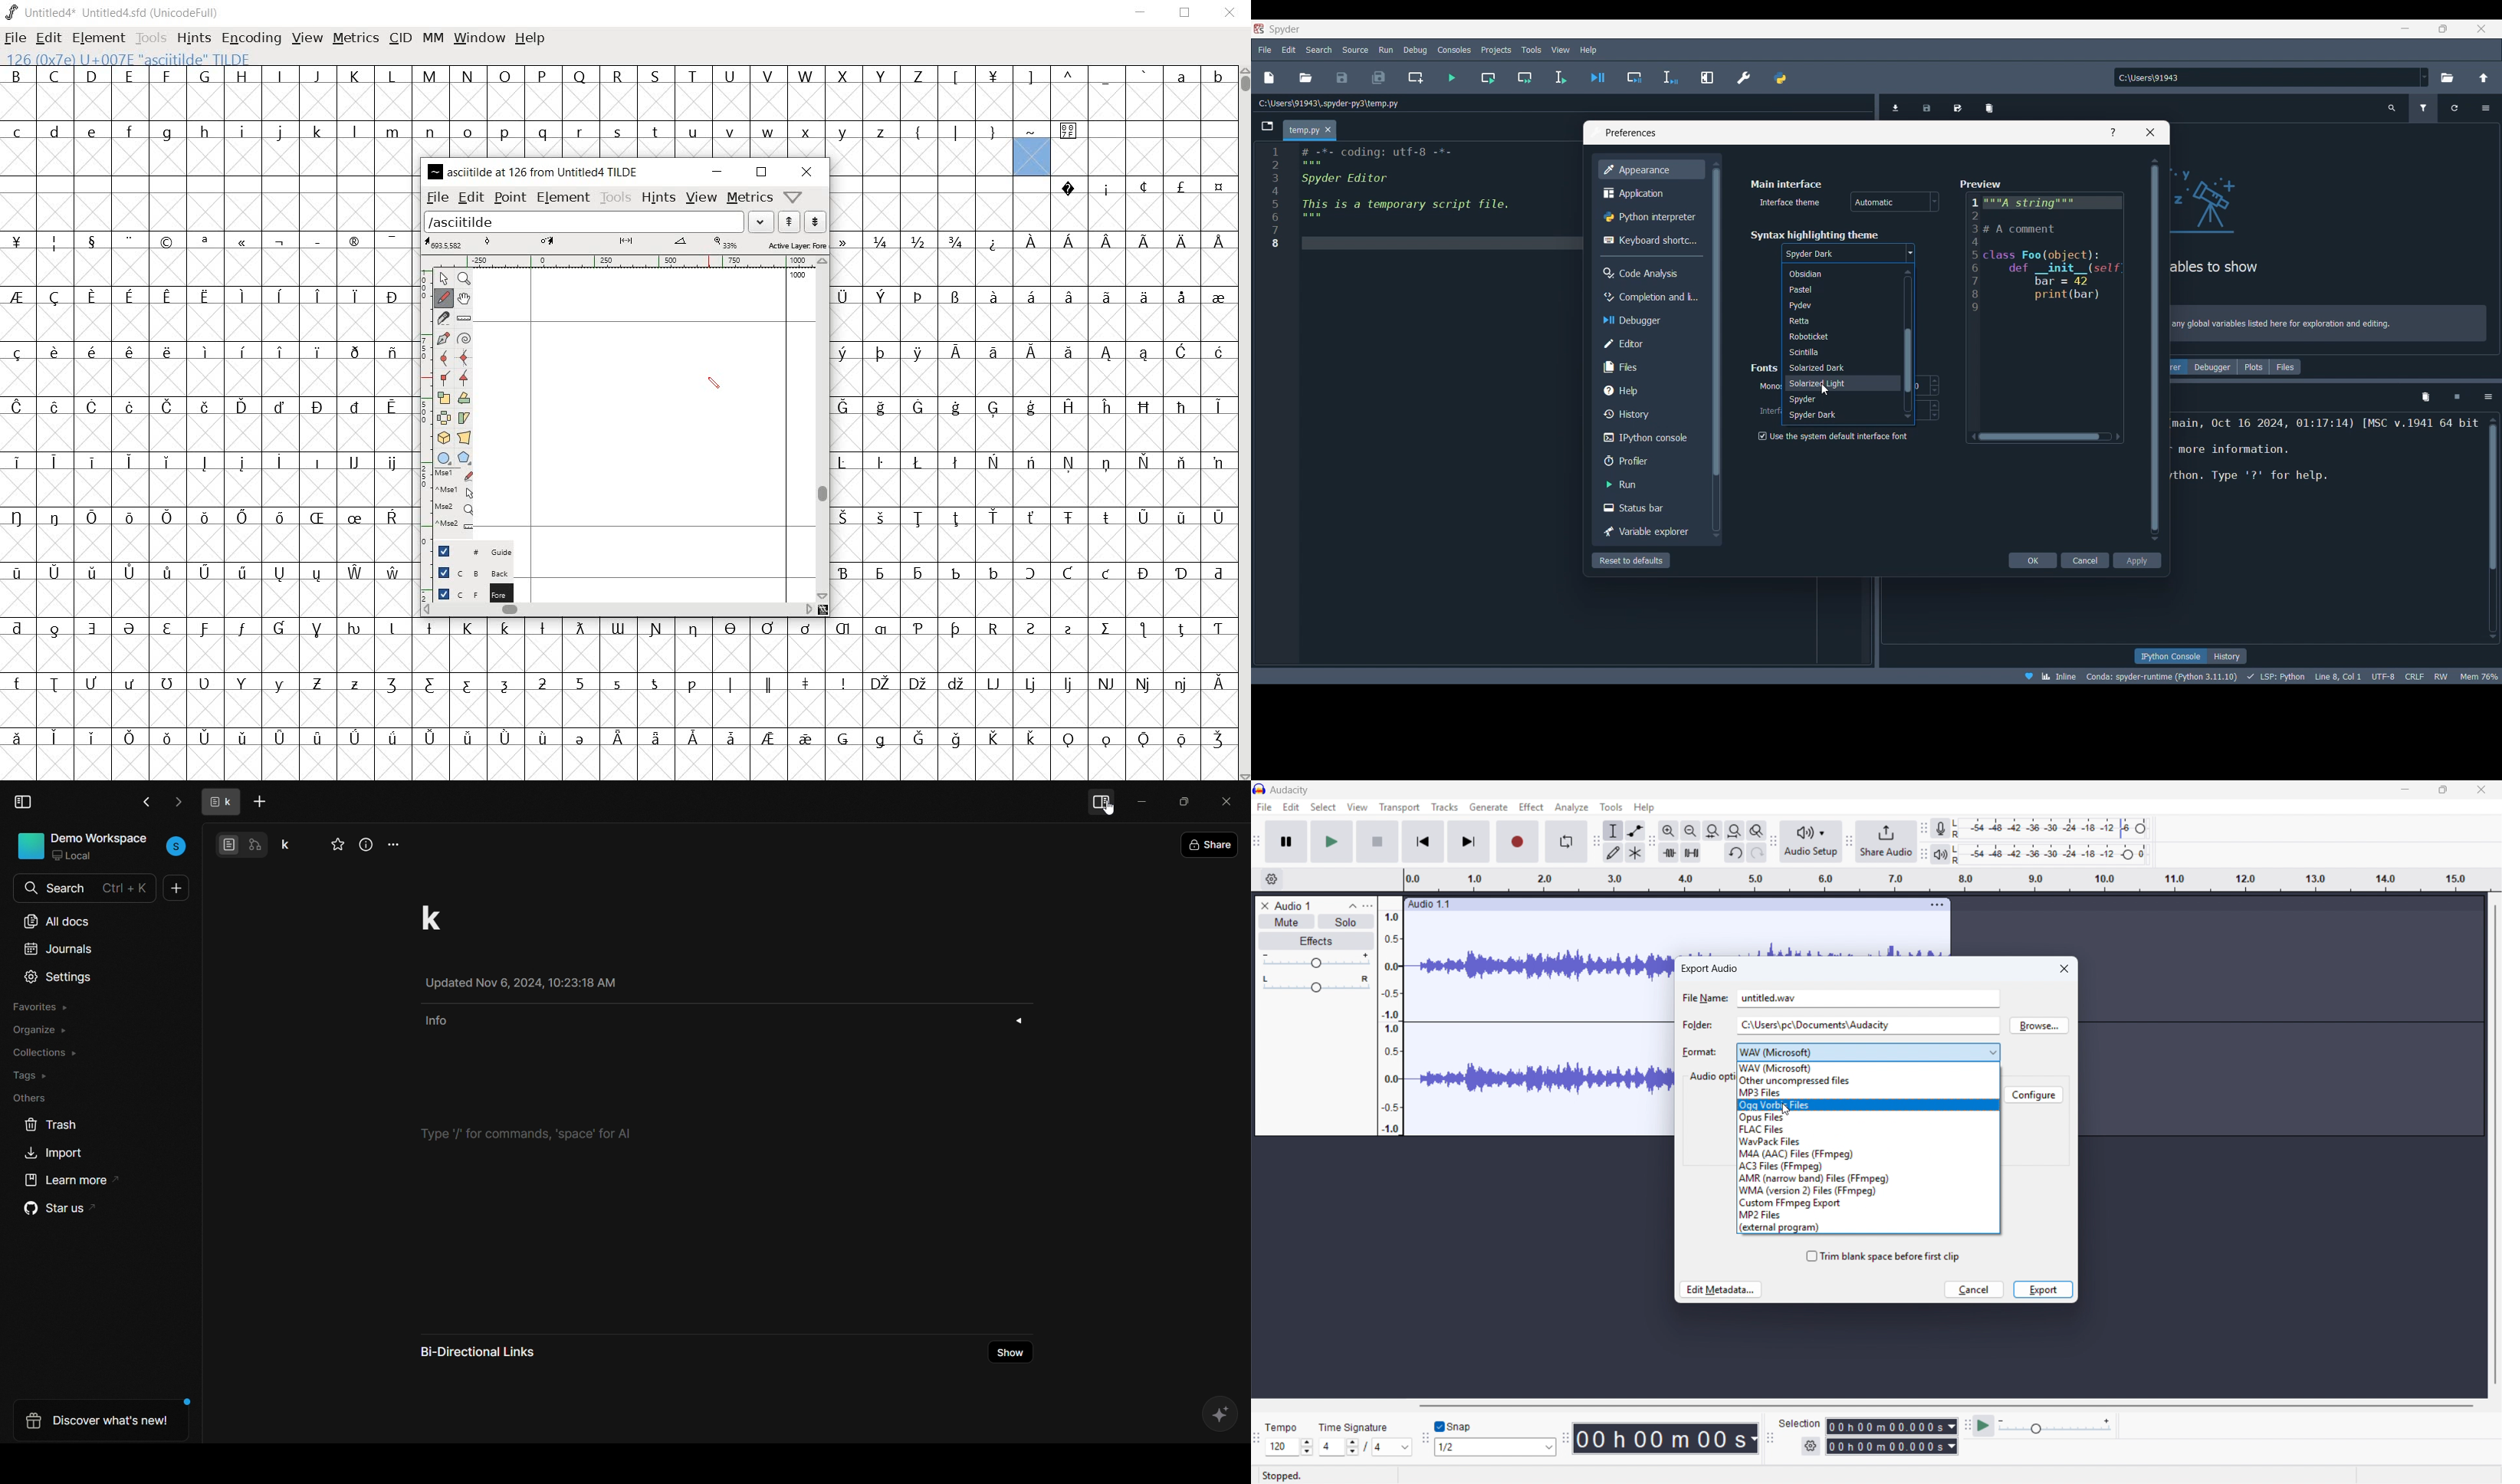 This screenshot has height=1484, width=2520. Describe the element at coordinates (1948, 880) in the screenshot. I see `Timeline ` at that location.